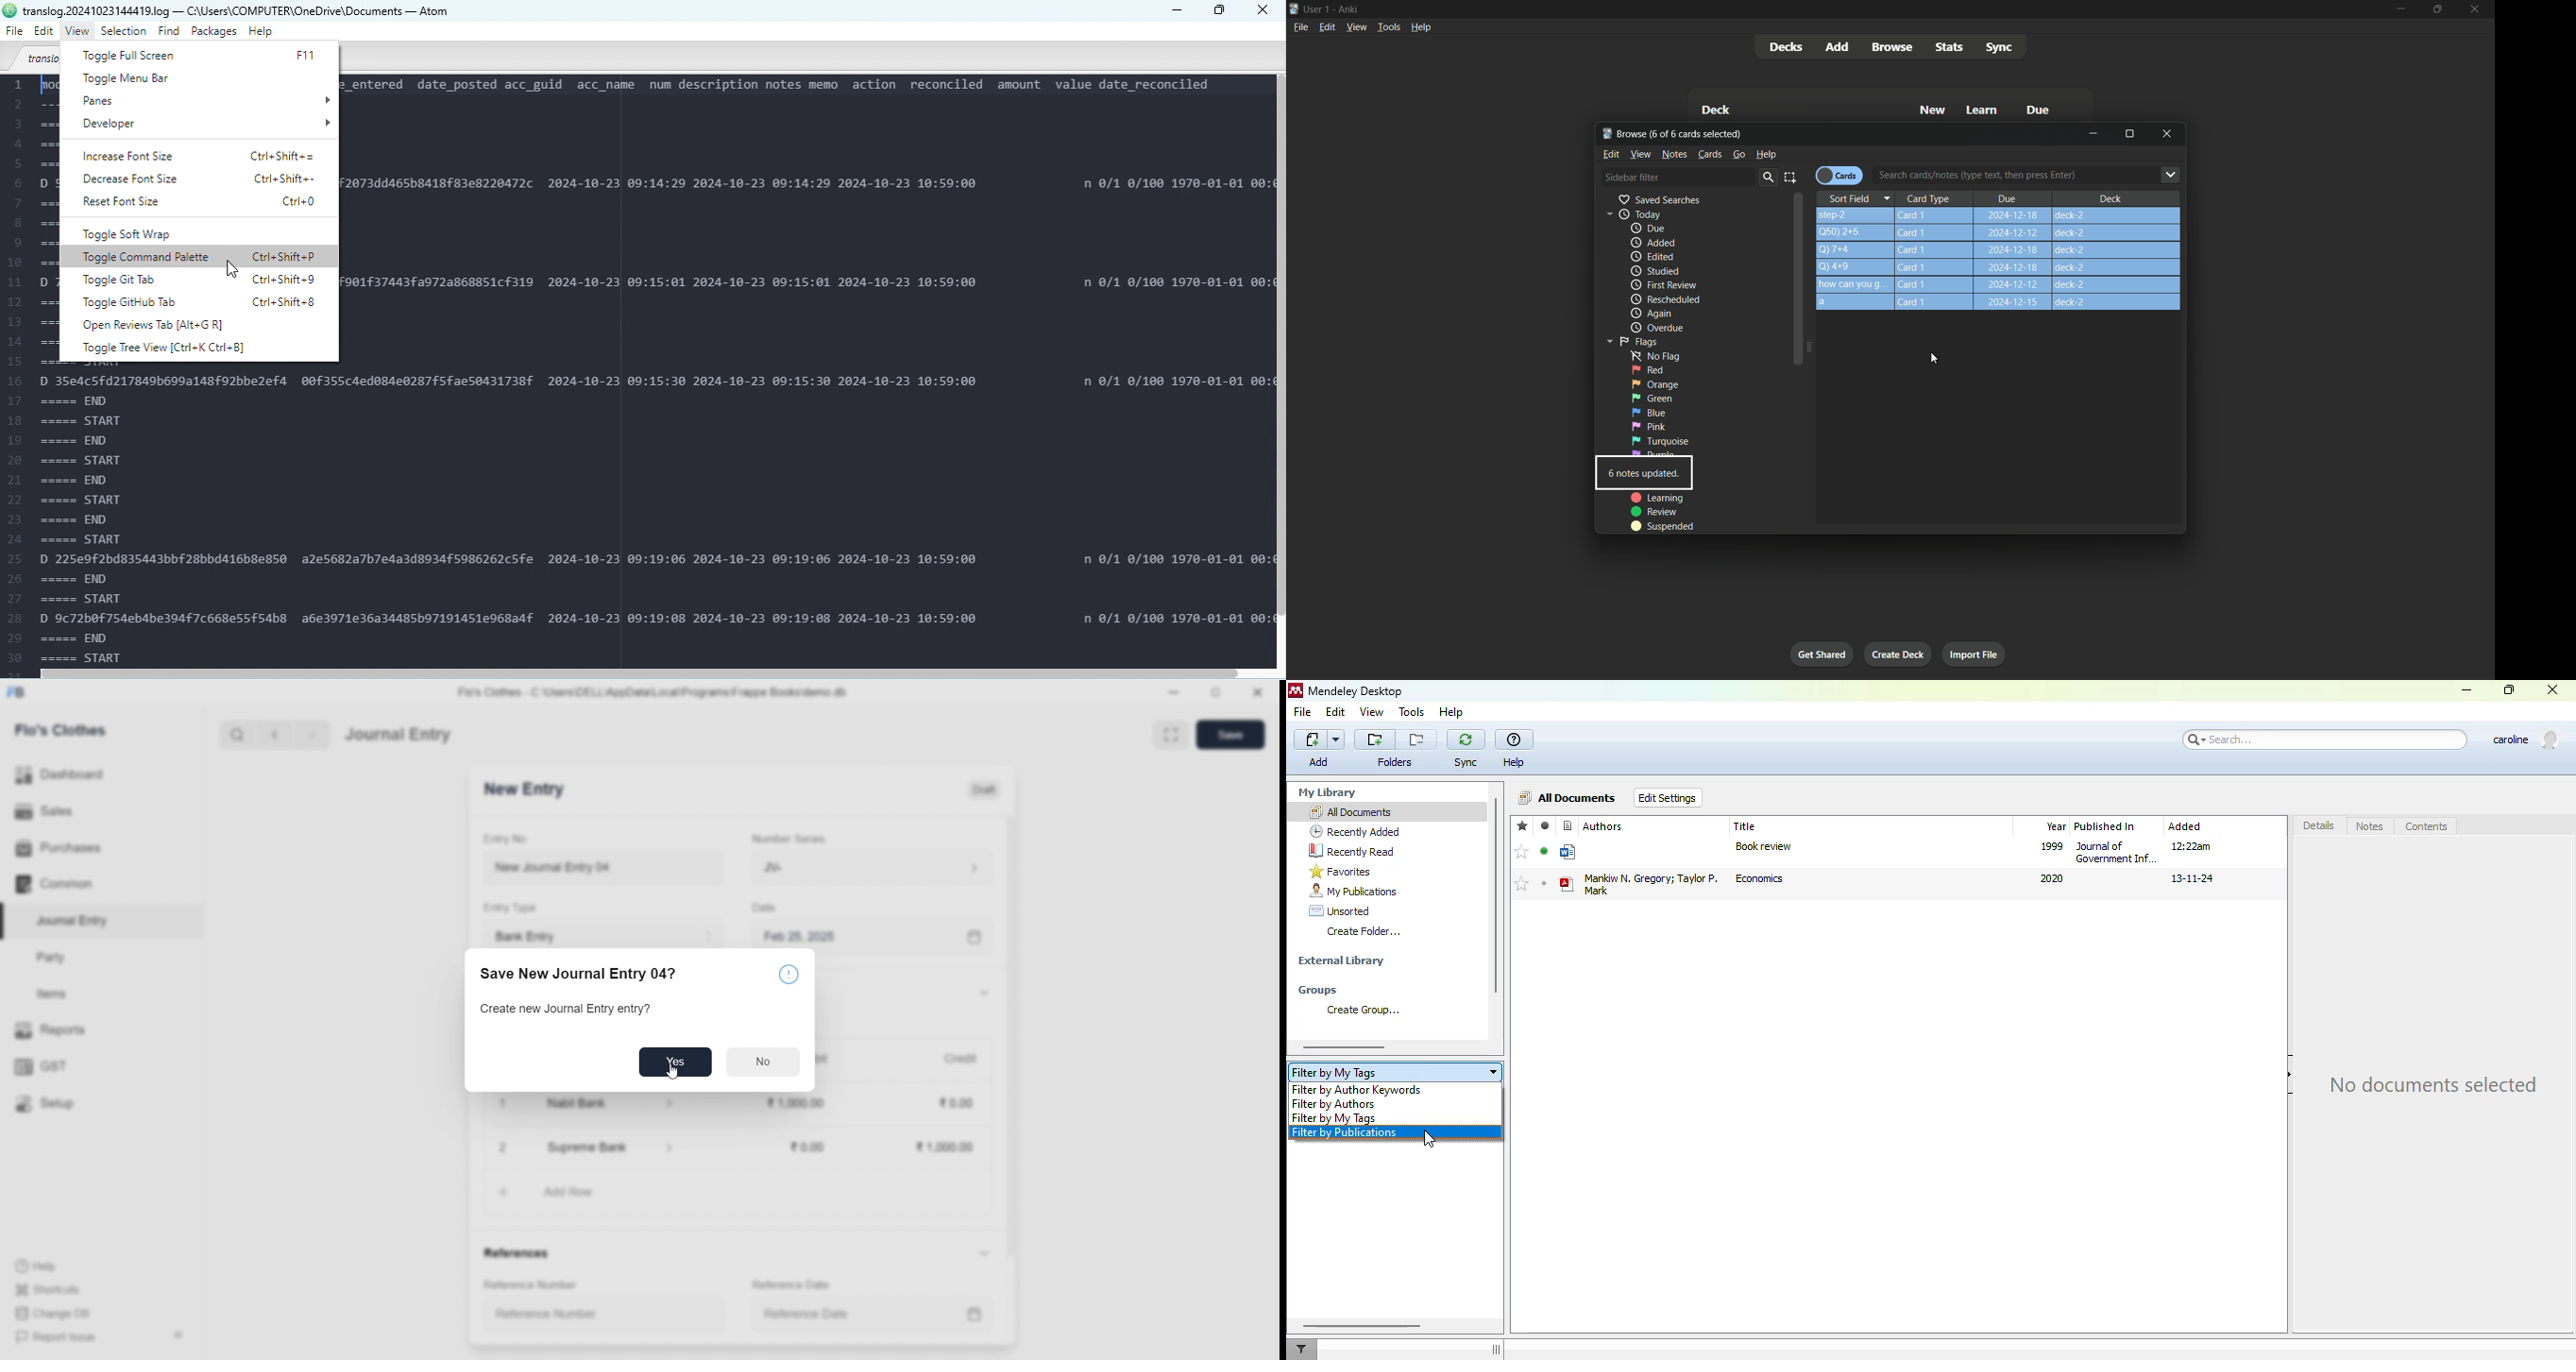  I want to click on View, so click(80, 31).